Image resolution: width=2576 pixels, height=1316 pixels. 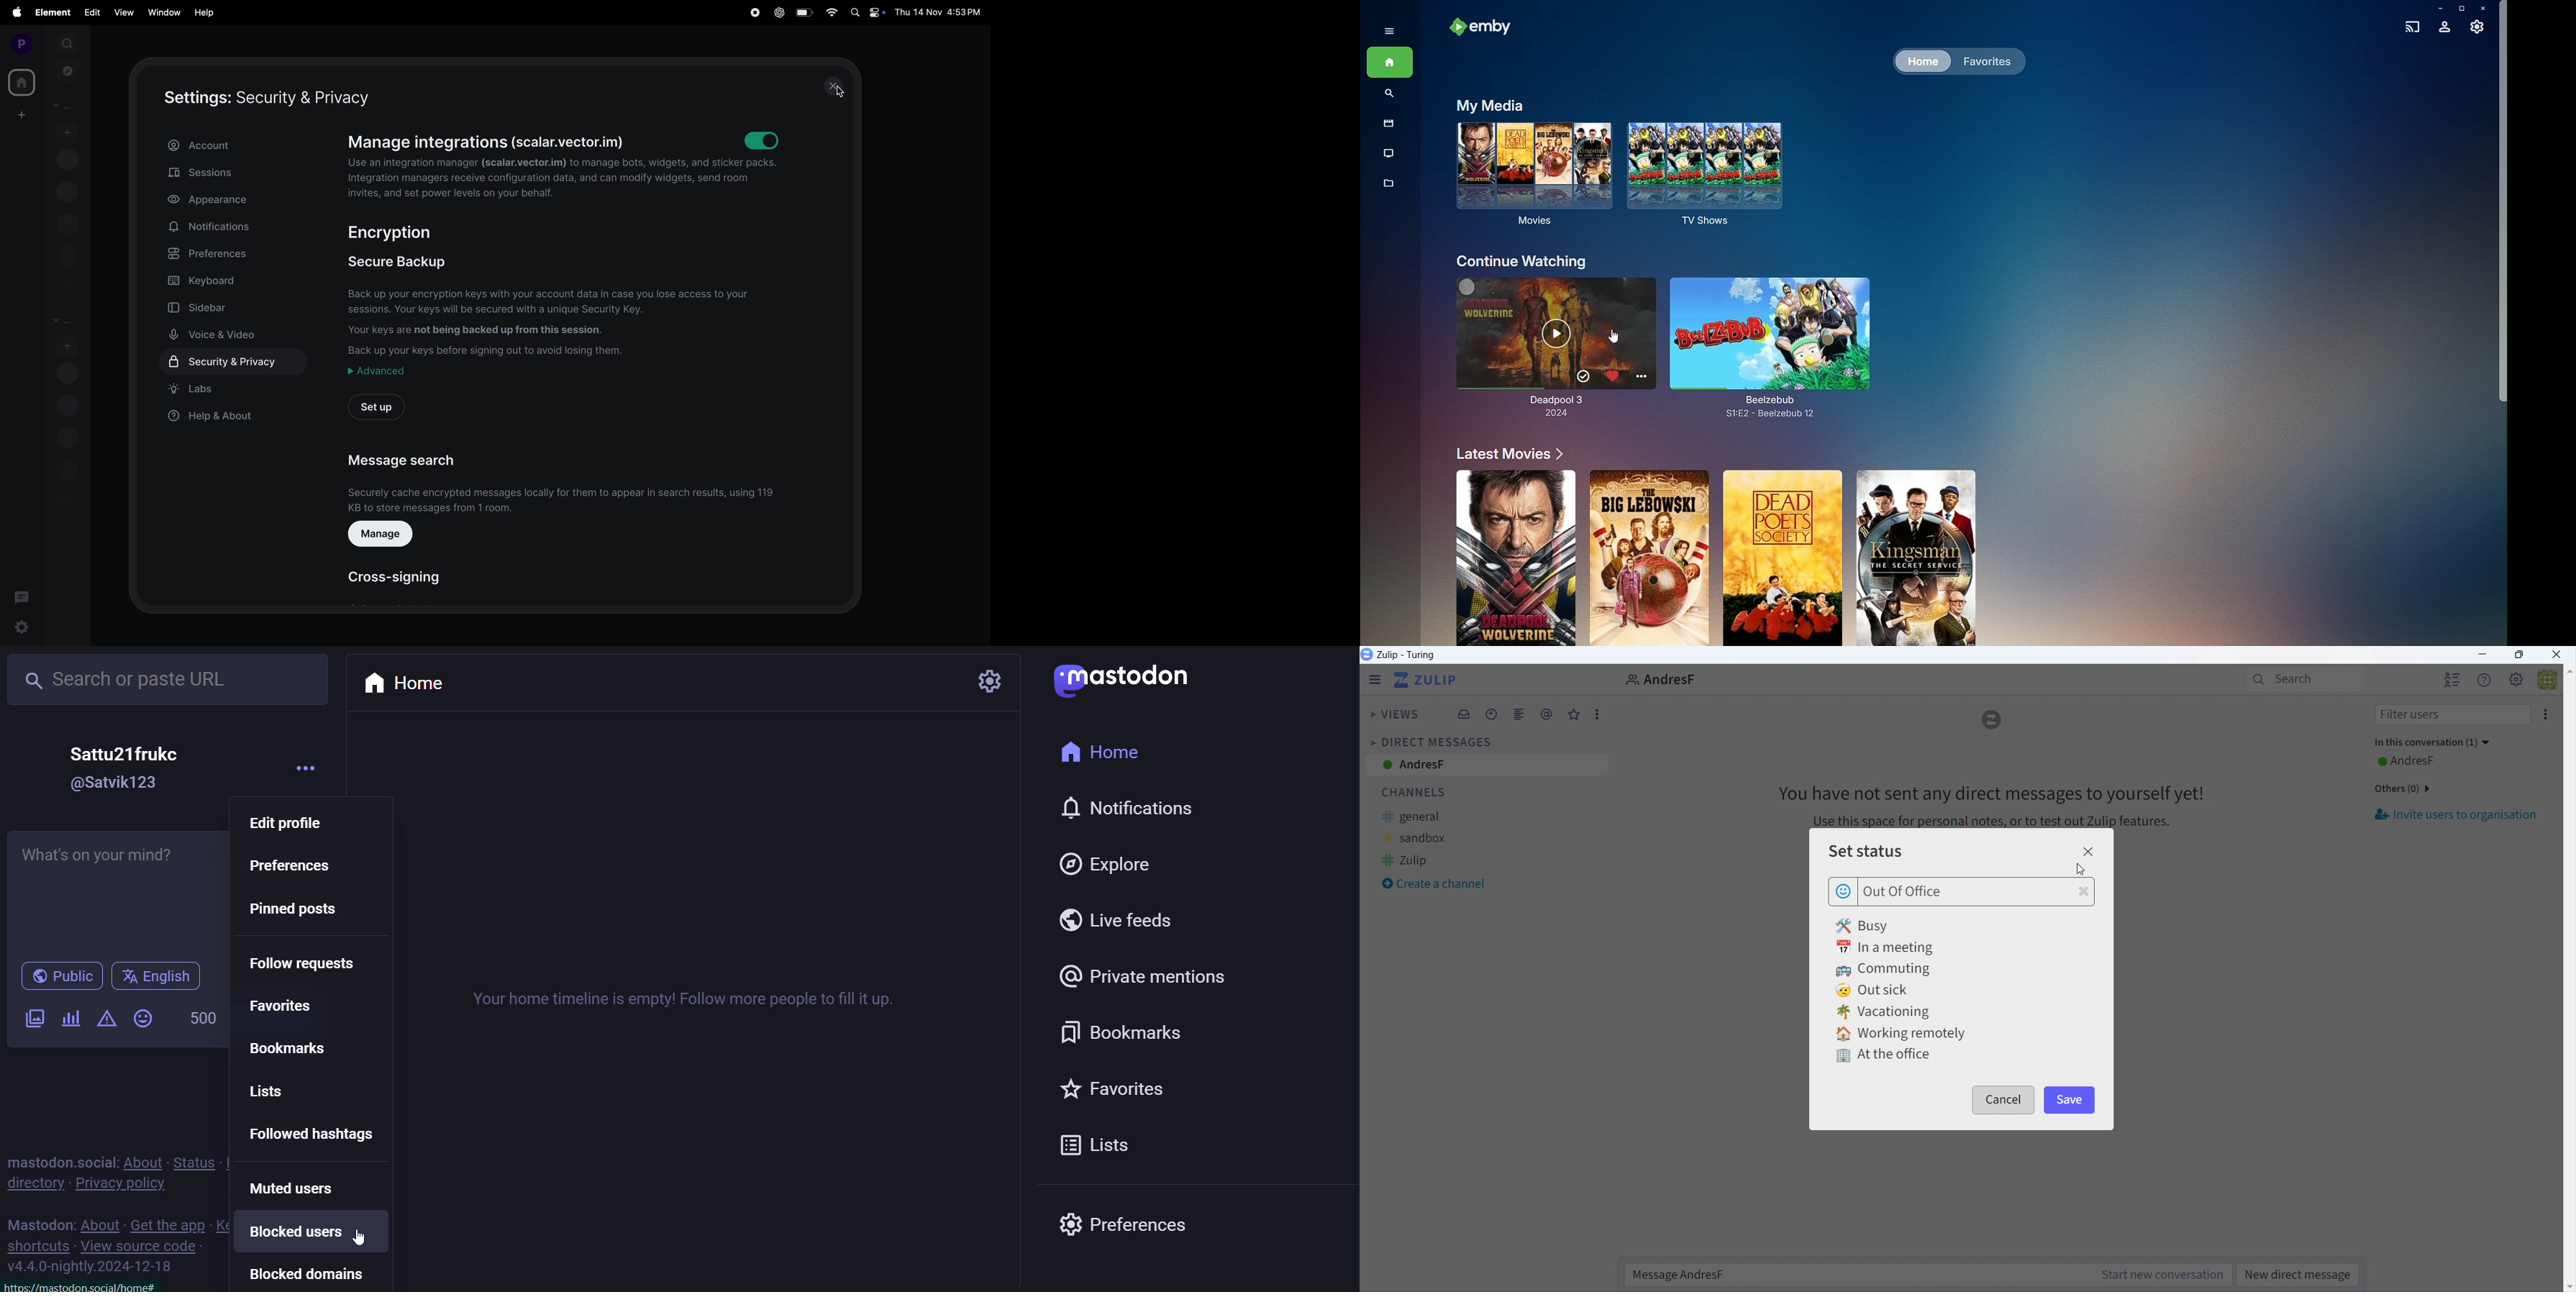 What do you see at coordinates (132, 1185) in the screenshot?
I see `privacy policy` at bounding box center [132, 1185].